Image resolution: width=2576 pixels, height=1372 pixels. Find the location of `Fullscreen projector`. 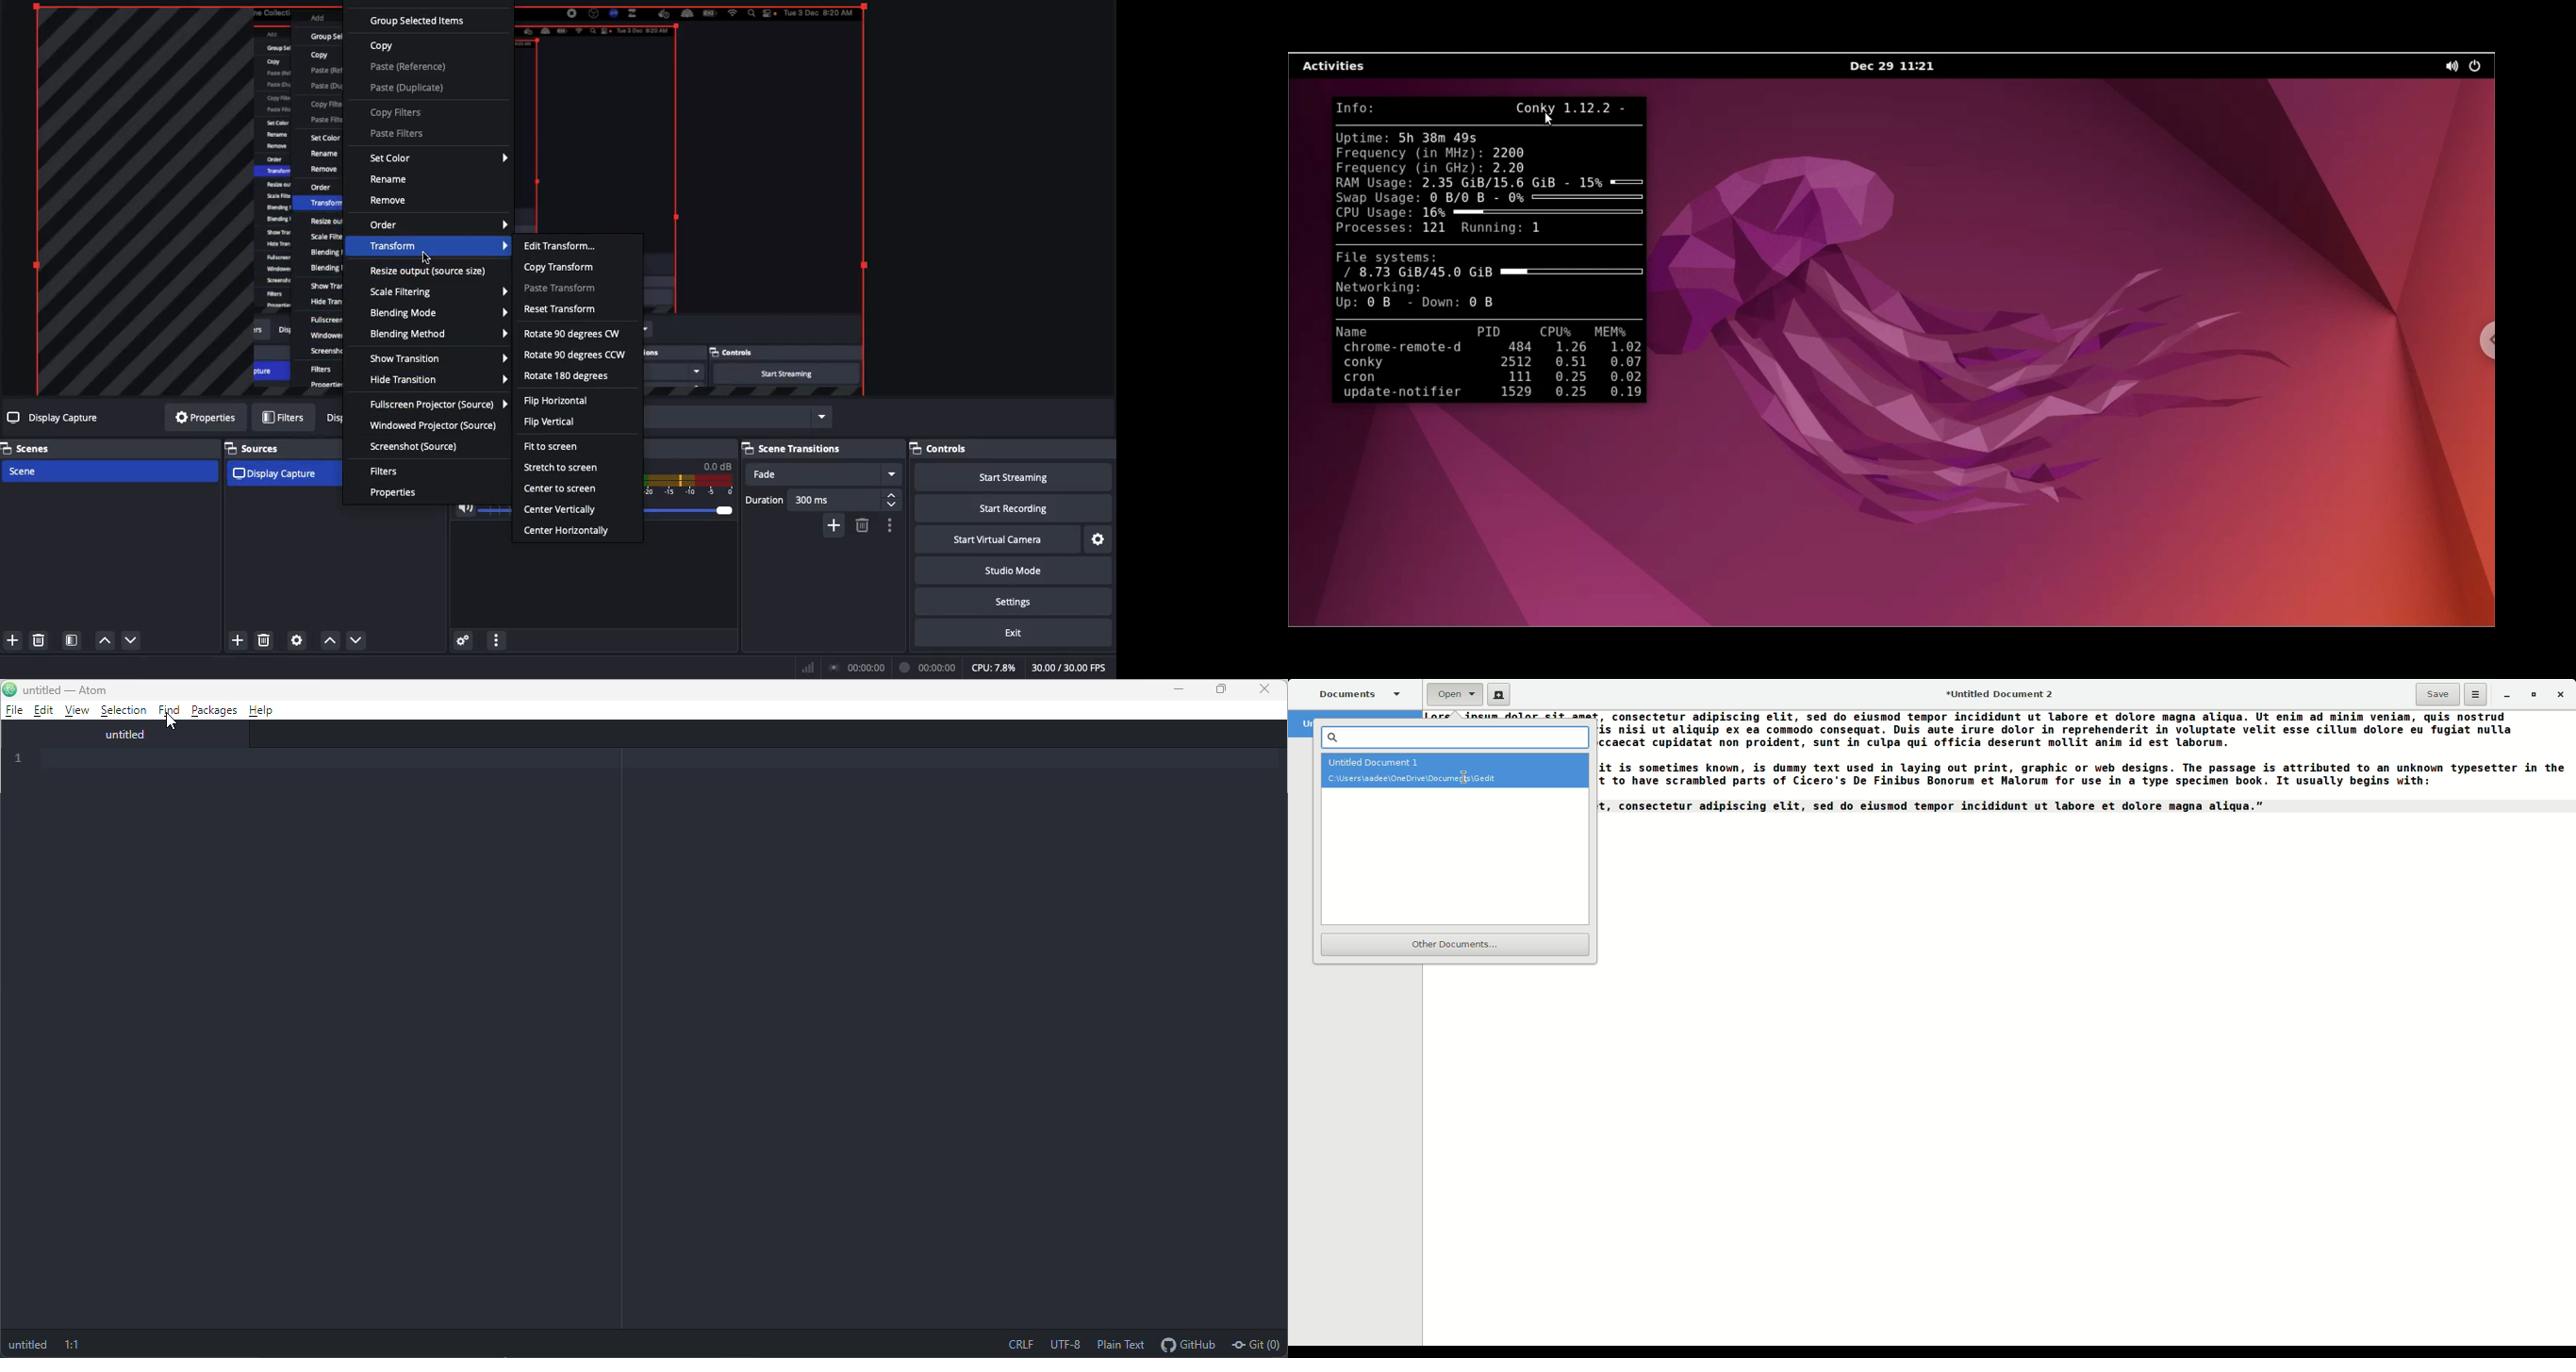

Fullscreen projector is located at coordinates (436, 406).